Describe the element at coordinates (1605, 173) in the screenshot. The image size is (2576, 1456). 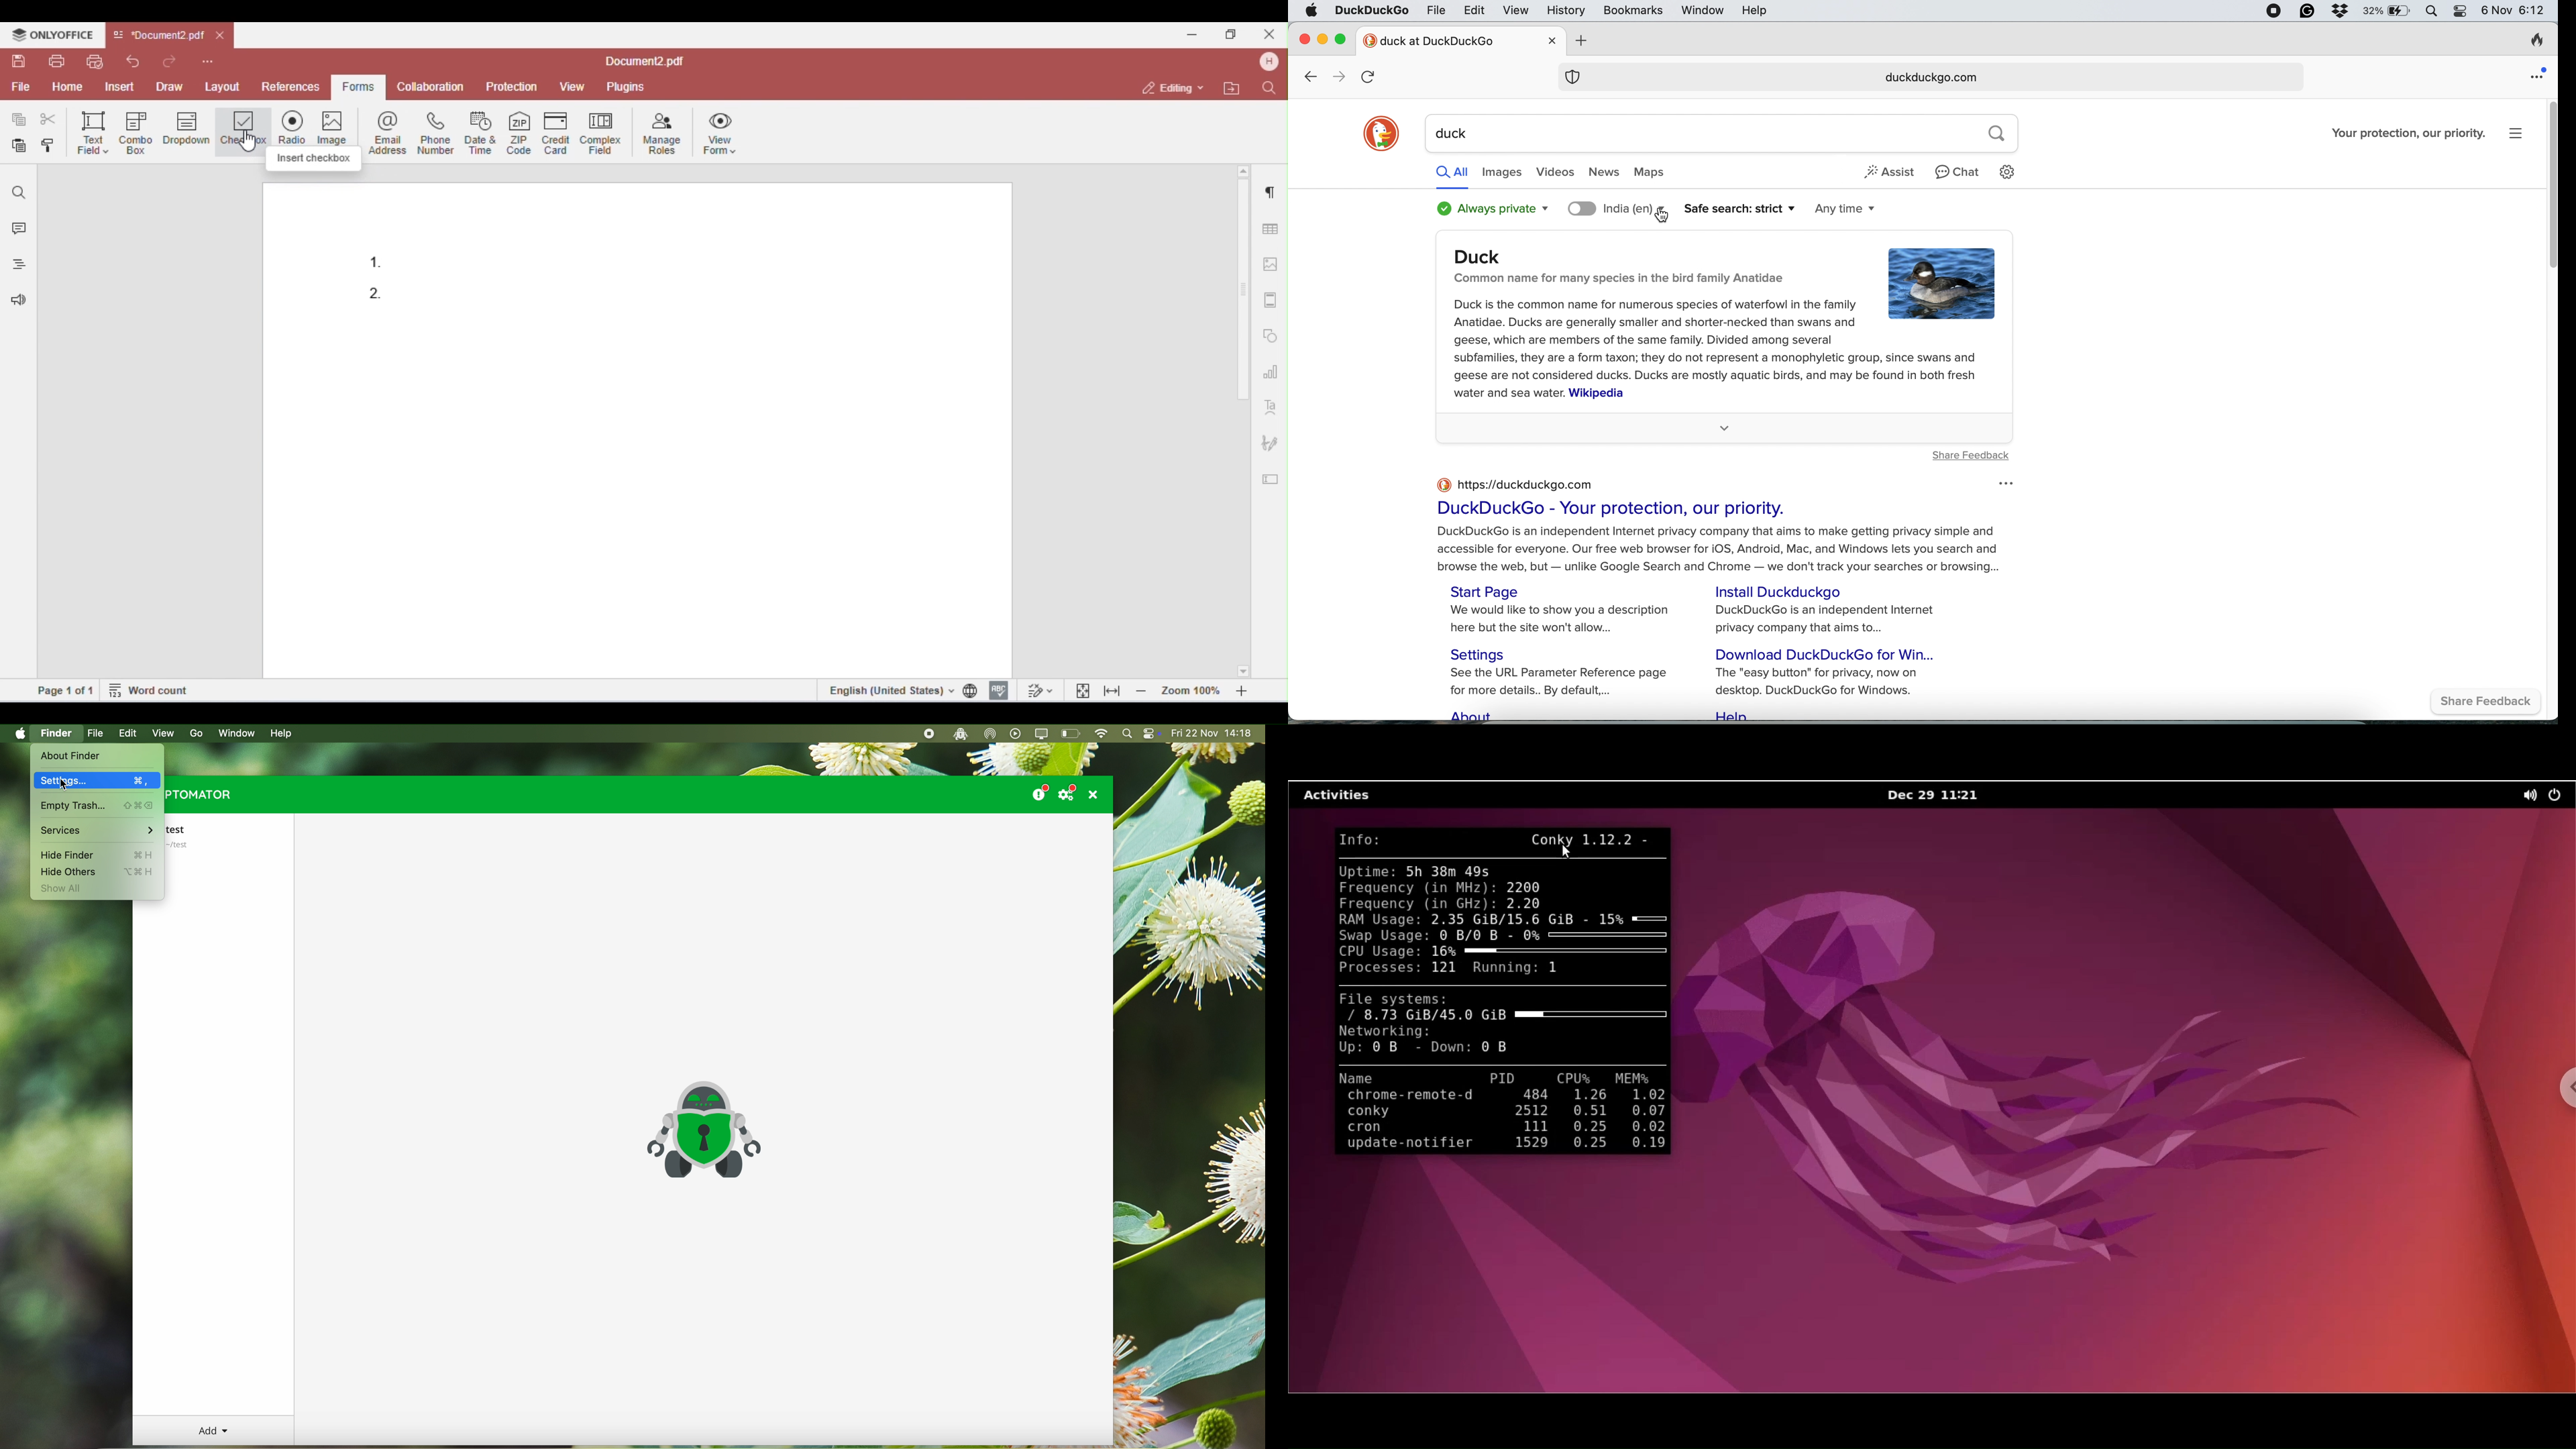
I see `news` at that location.